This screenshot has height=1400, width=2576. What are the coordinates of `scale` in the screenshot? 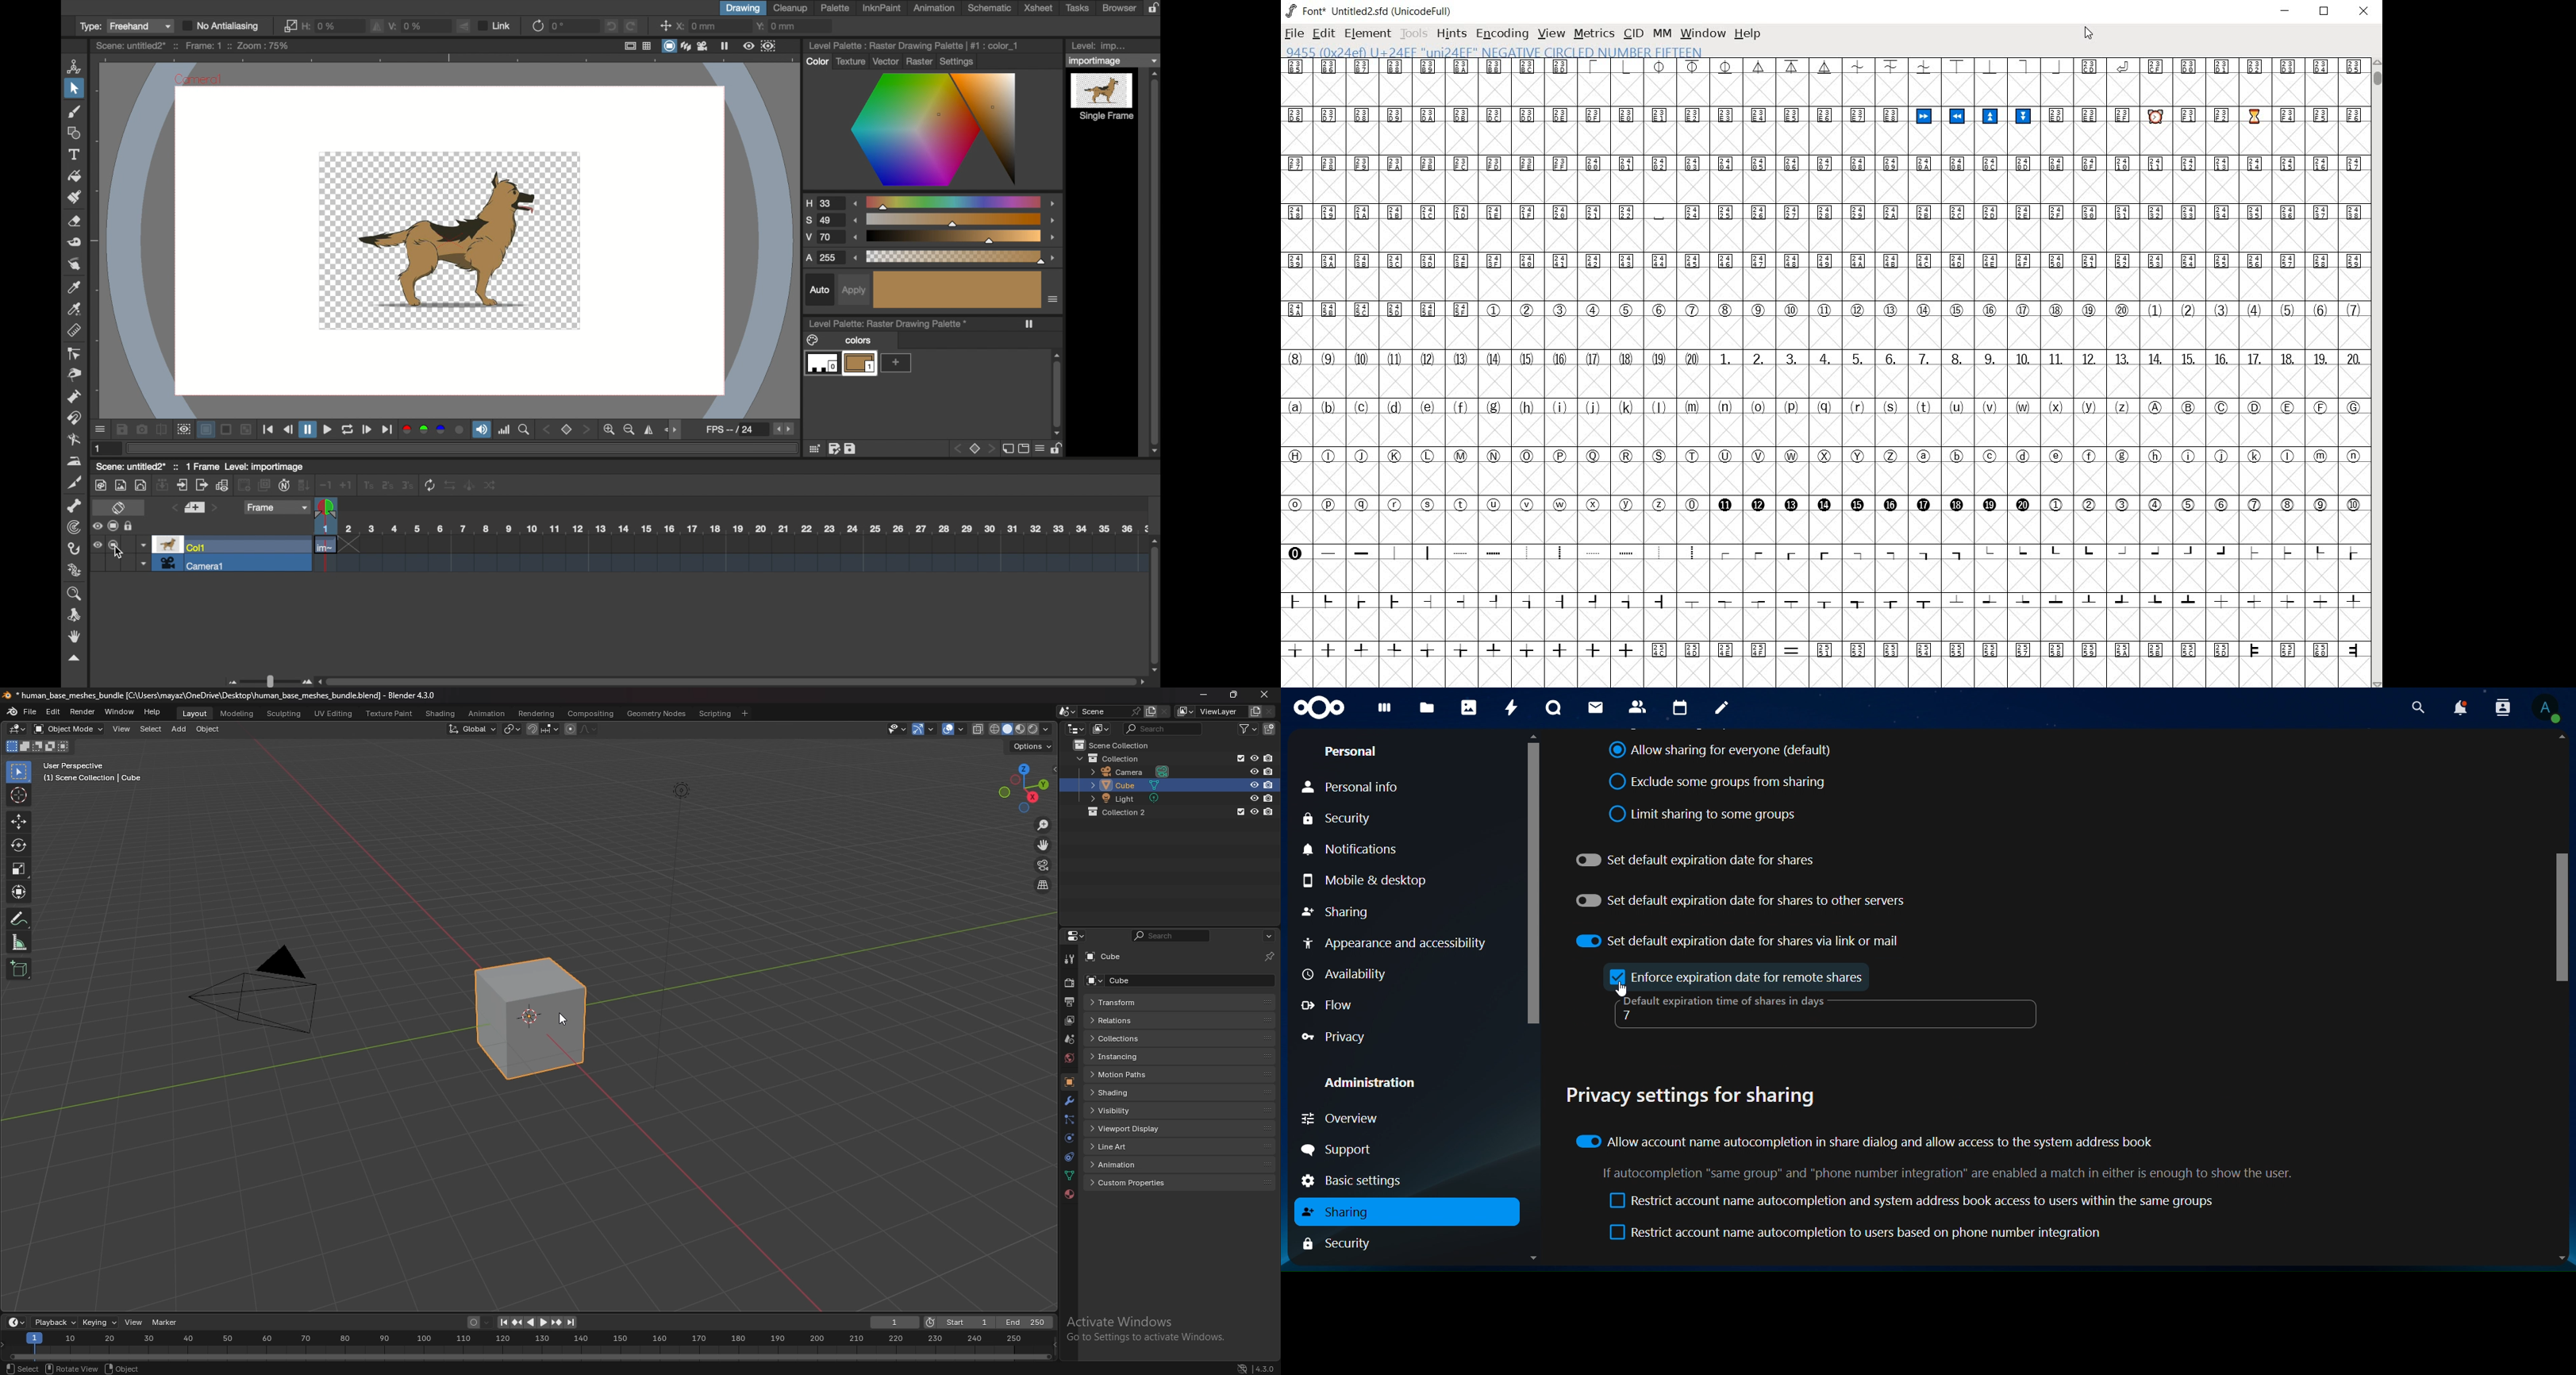 It's located at (954, 237).